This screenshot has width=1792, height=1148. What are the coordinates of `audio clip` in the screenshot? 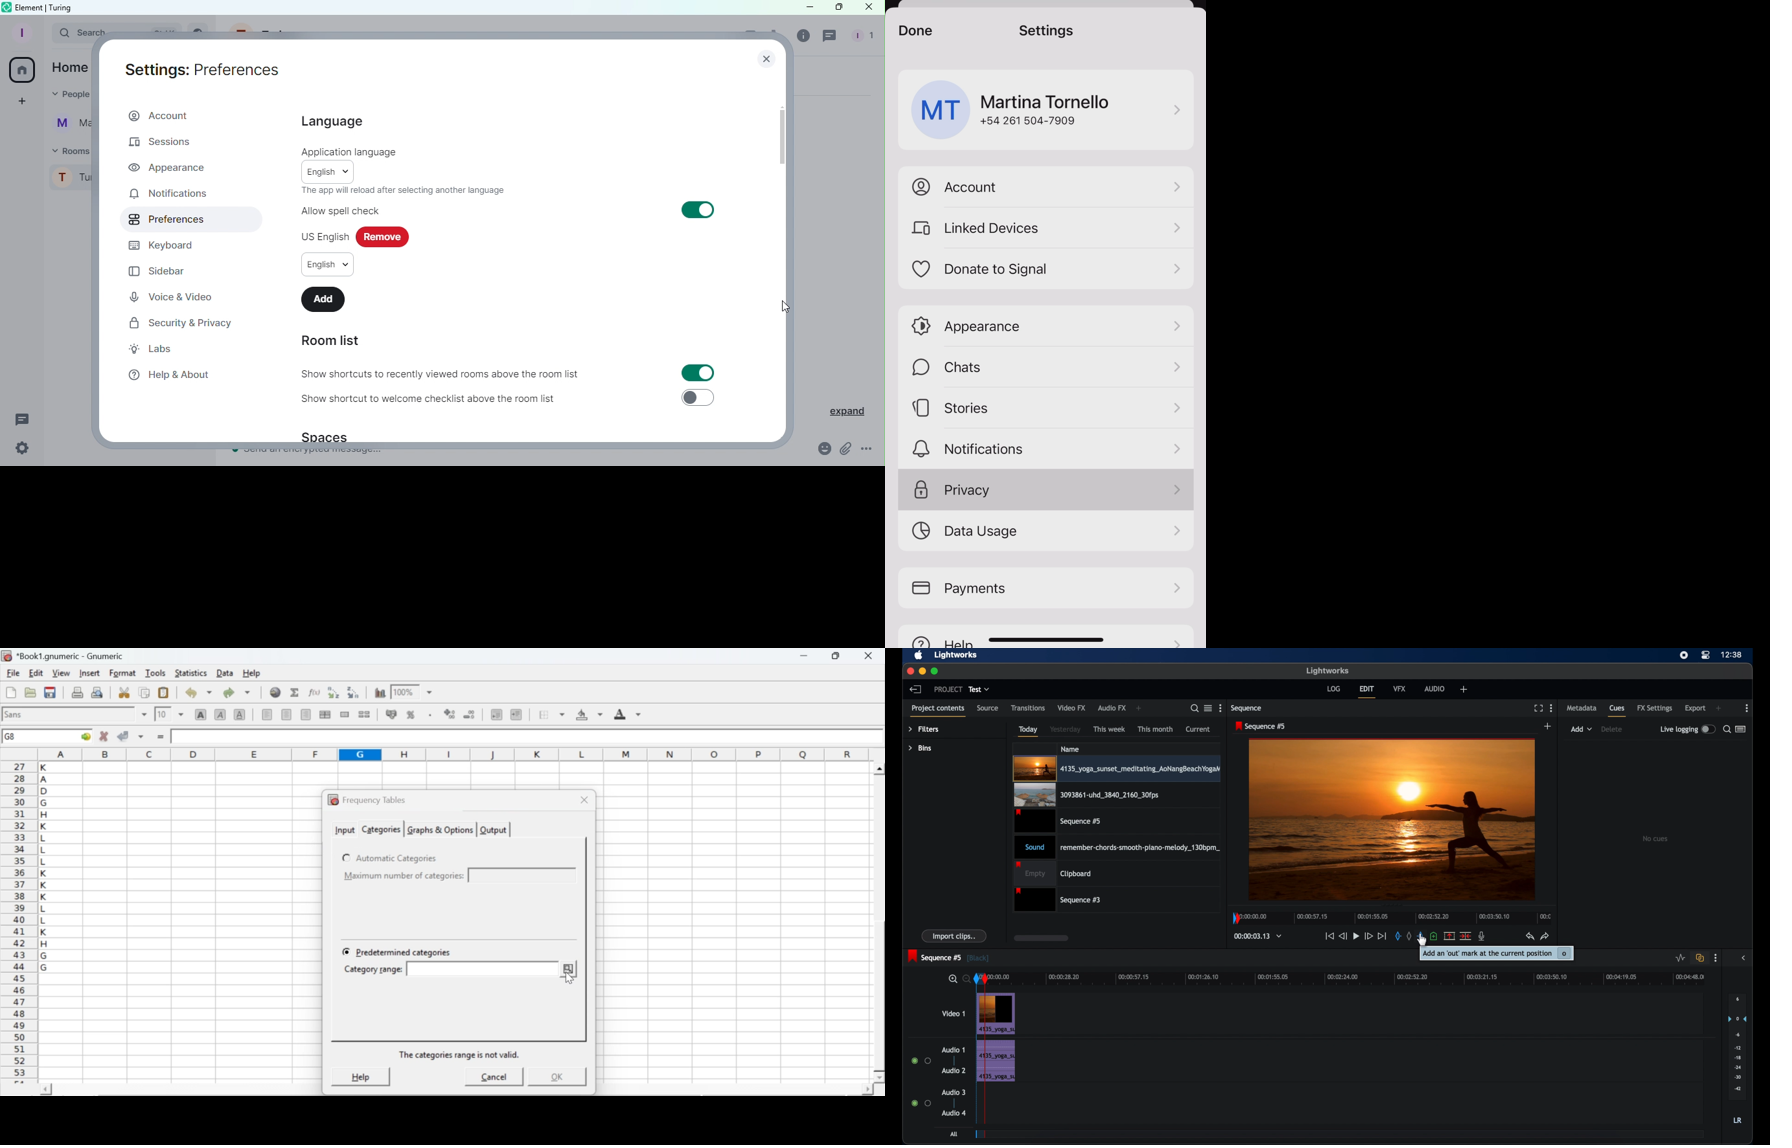 It's located at (1117, 848).